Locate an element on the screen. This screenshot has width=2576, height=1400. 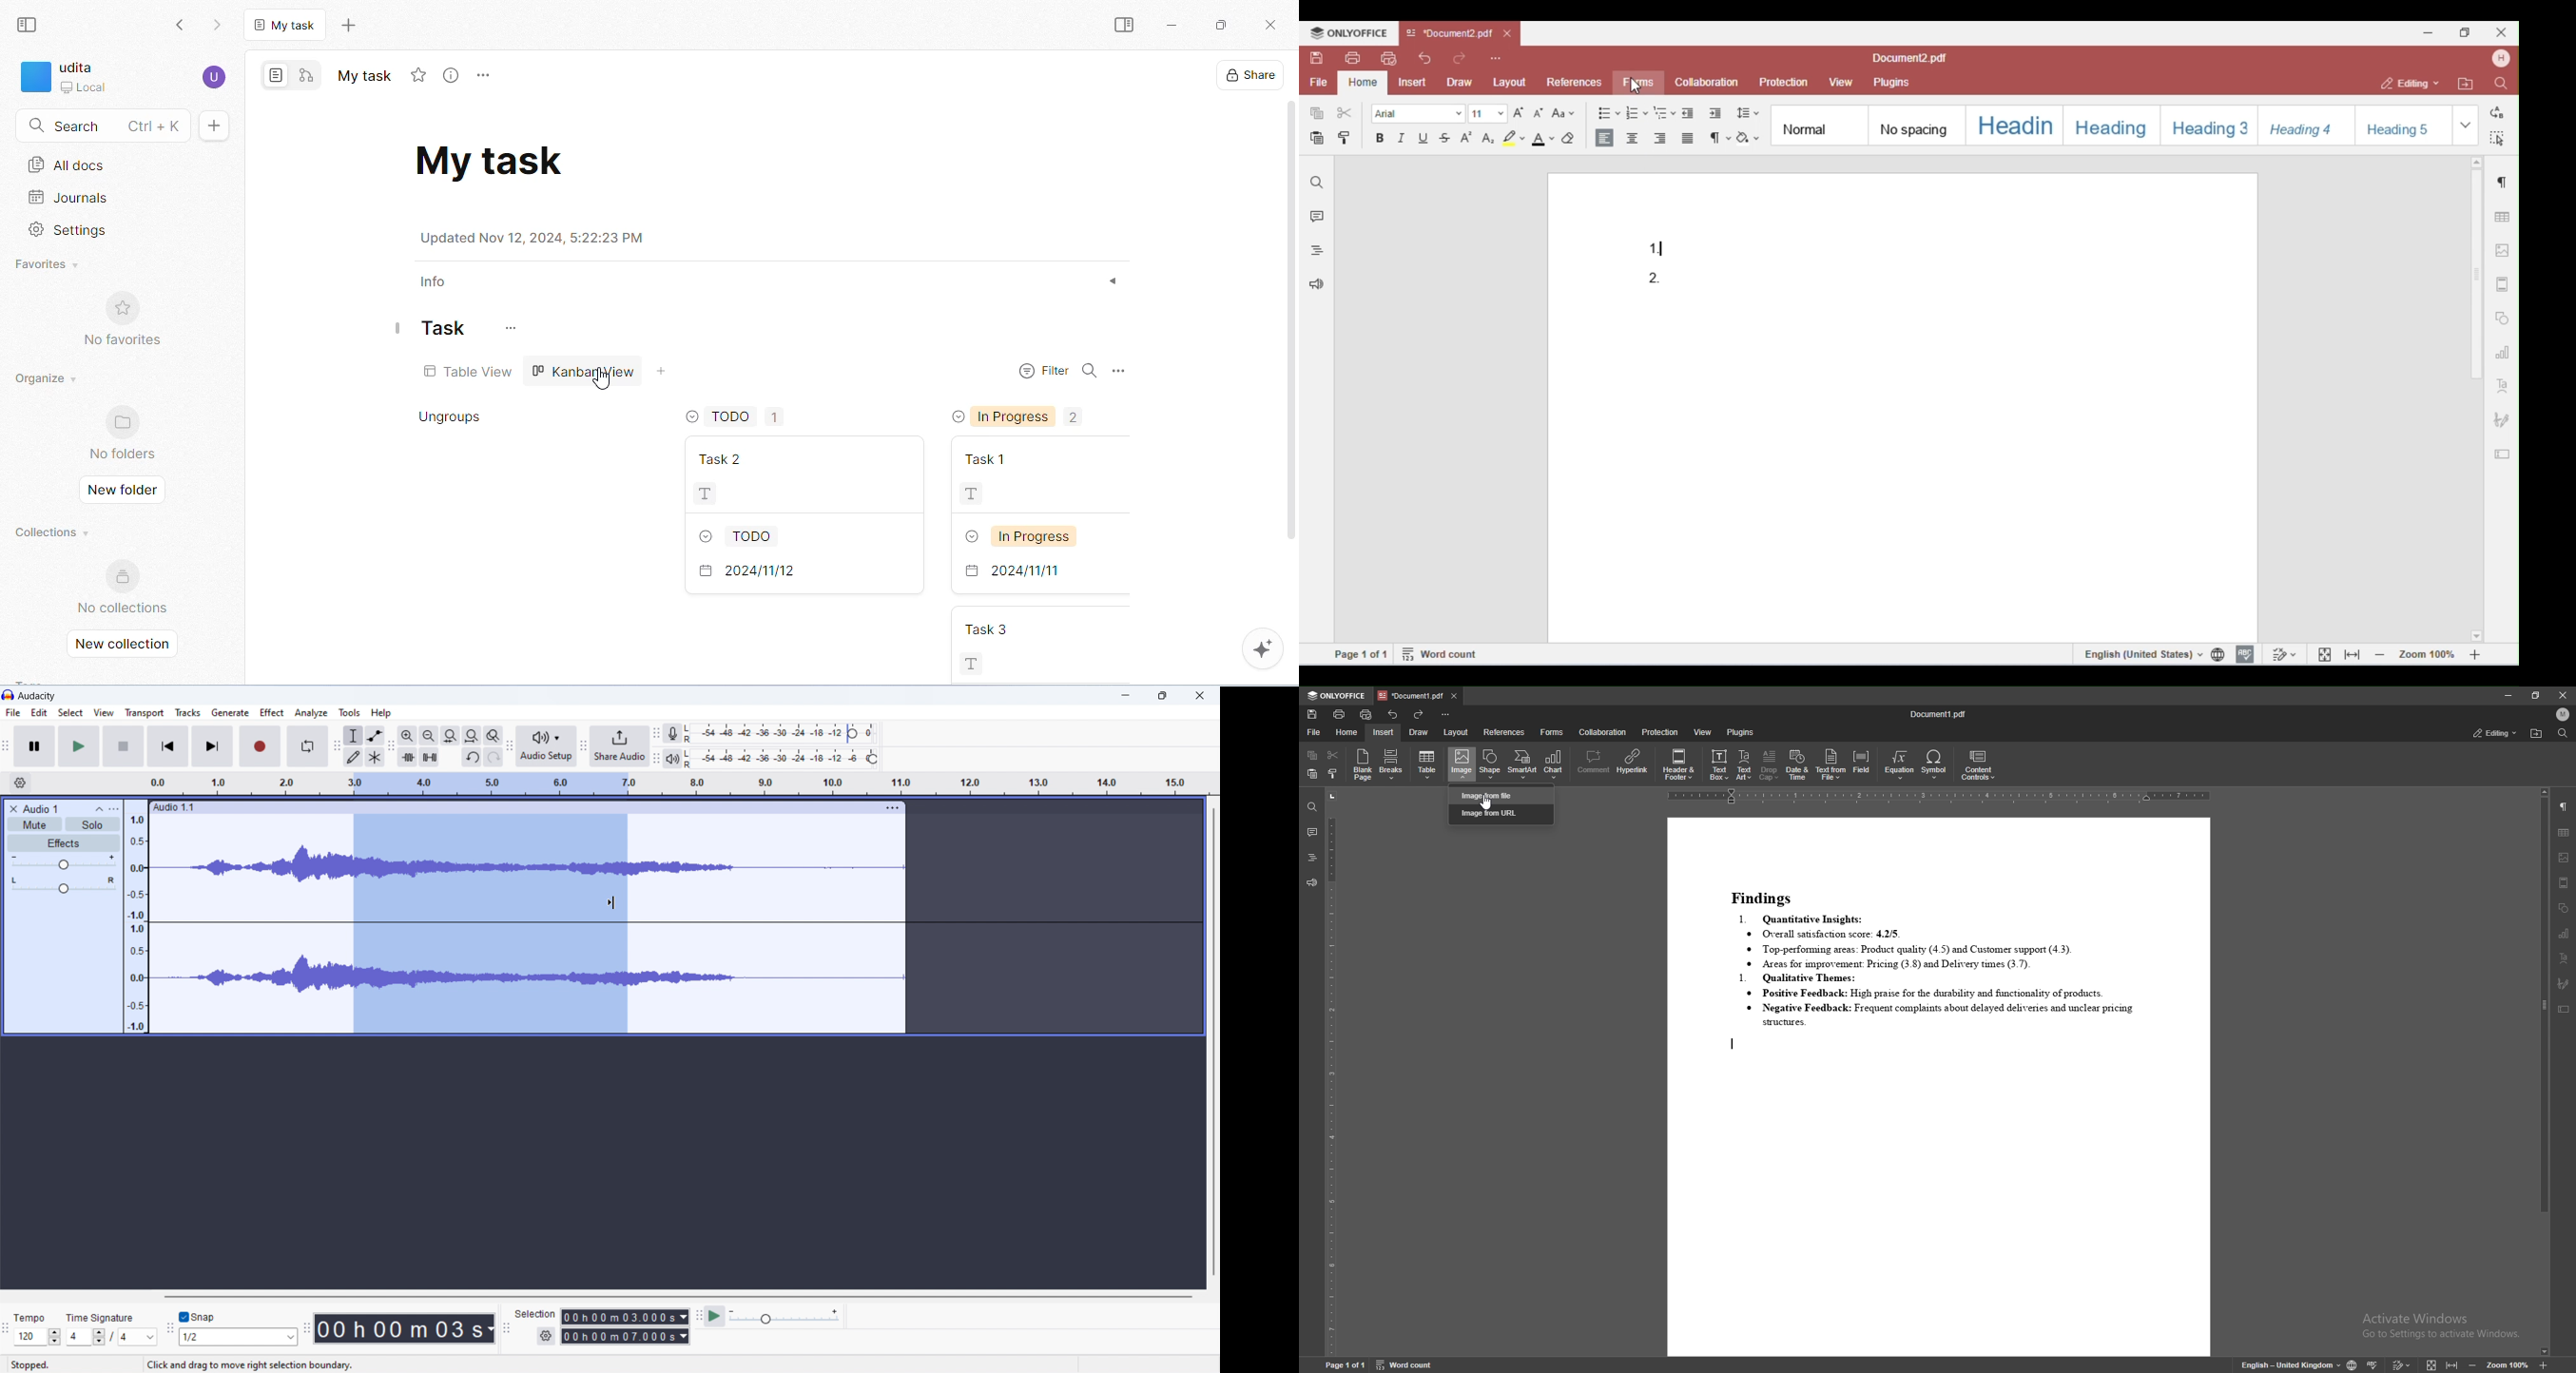
favorites is located at coordinates (47, 266).